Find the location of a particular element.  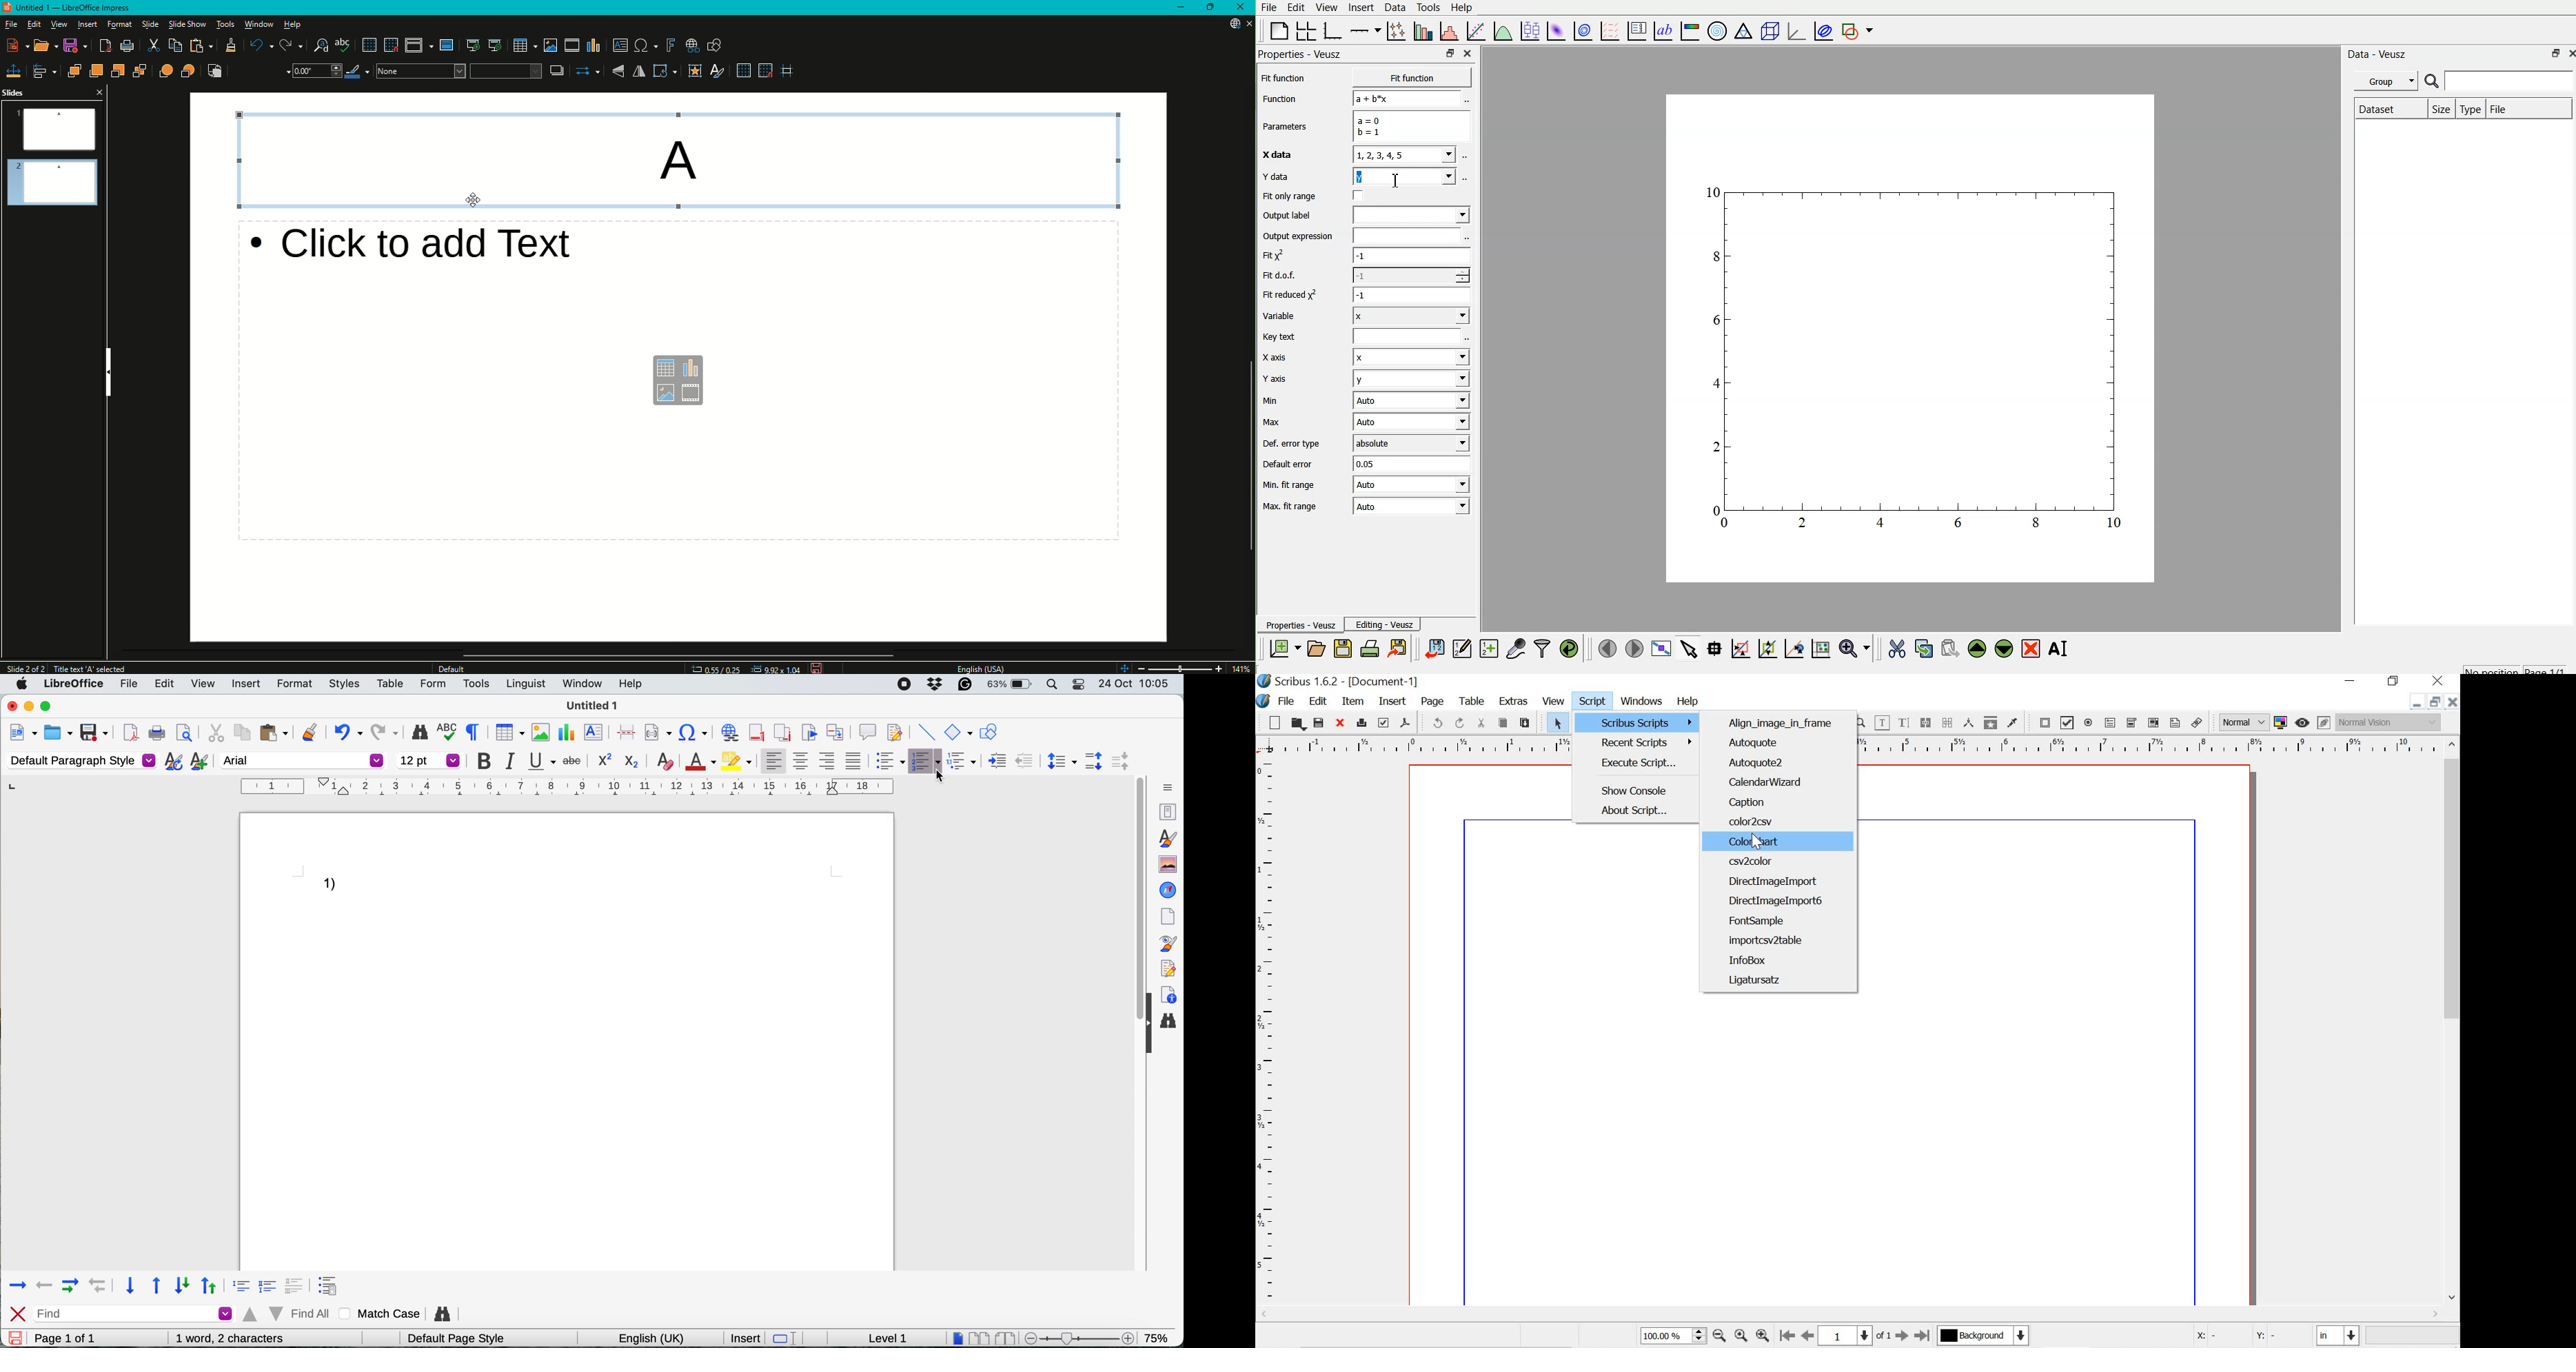

sidebar settings is located at coordinates (1166, 786).